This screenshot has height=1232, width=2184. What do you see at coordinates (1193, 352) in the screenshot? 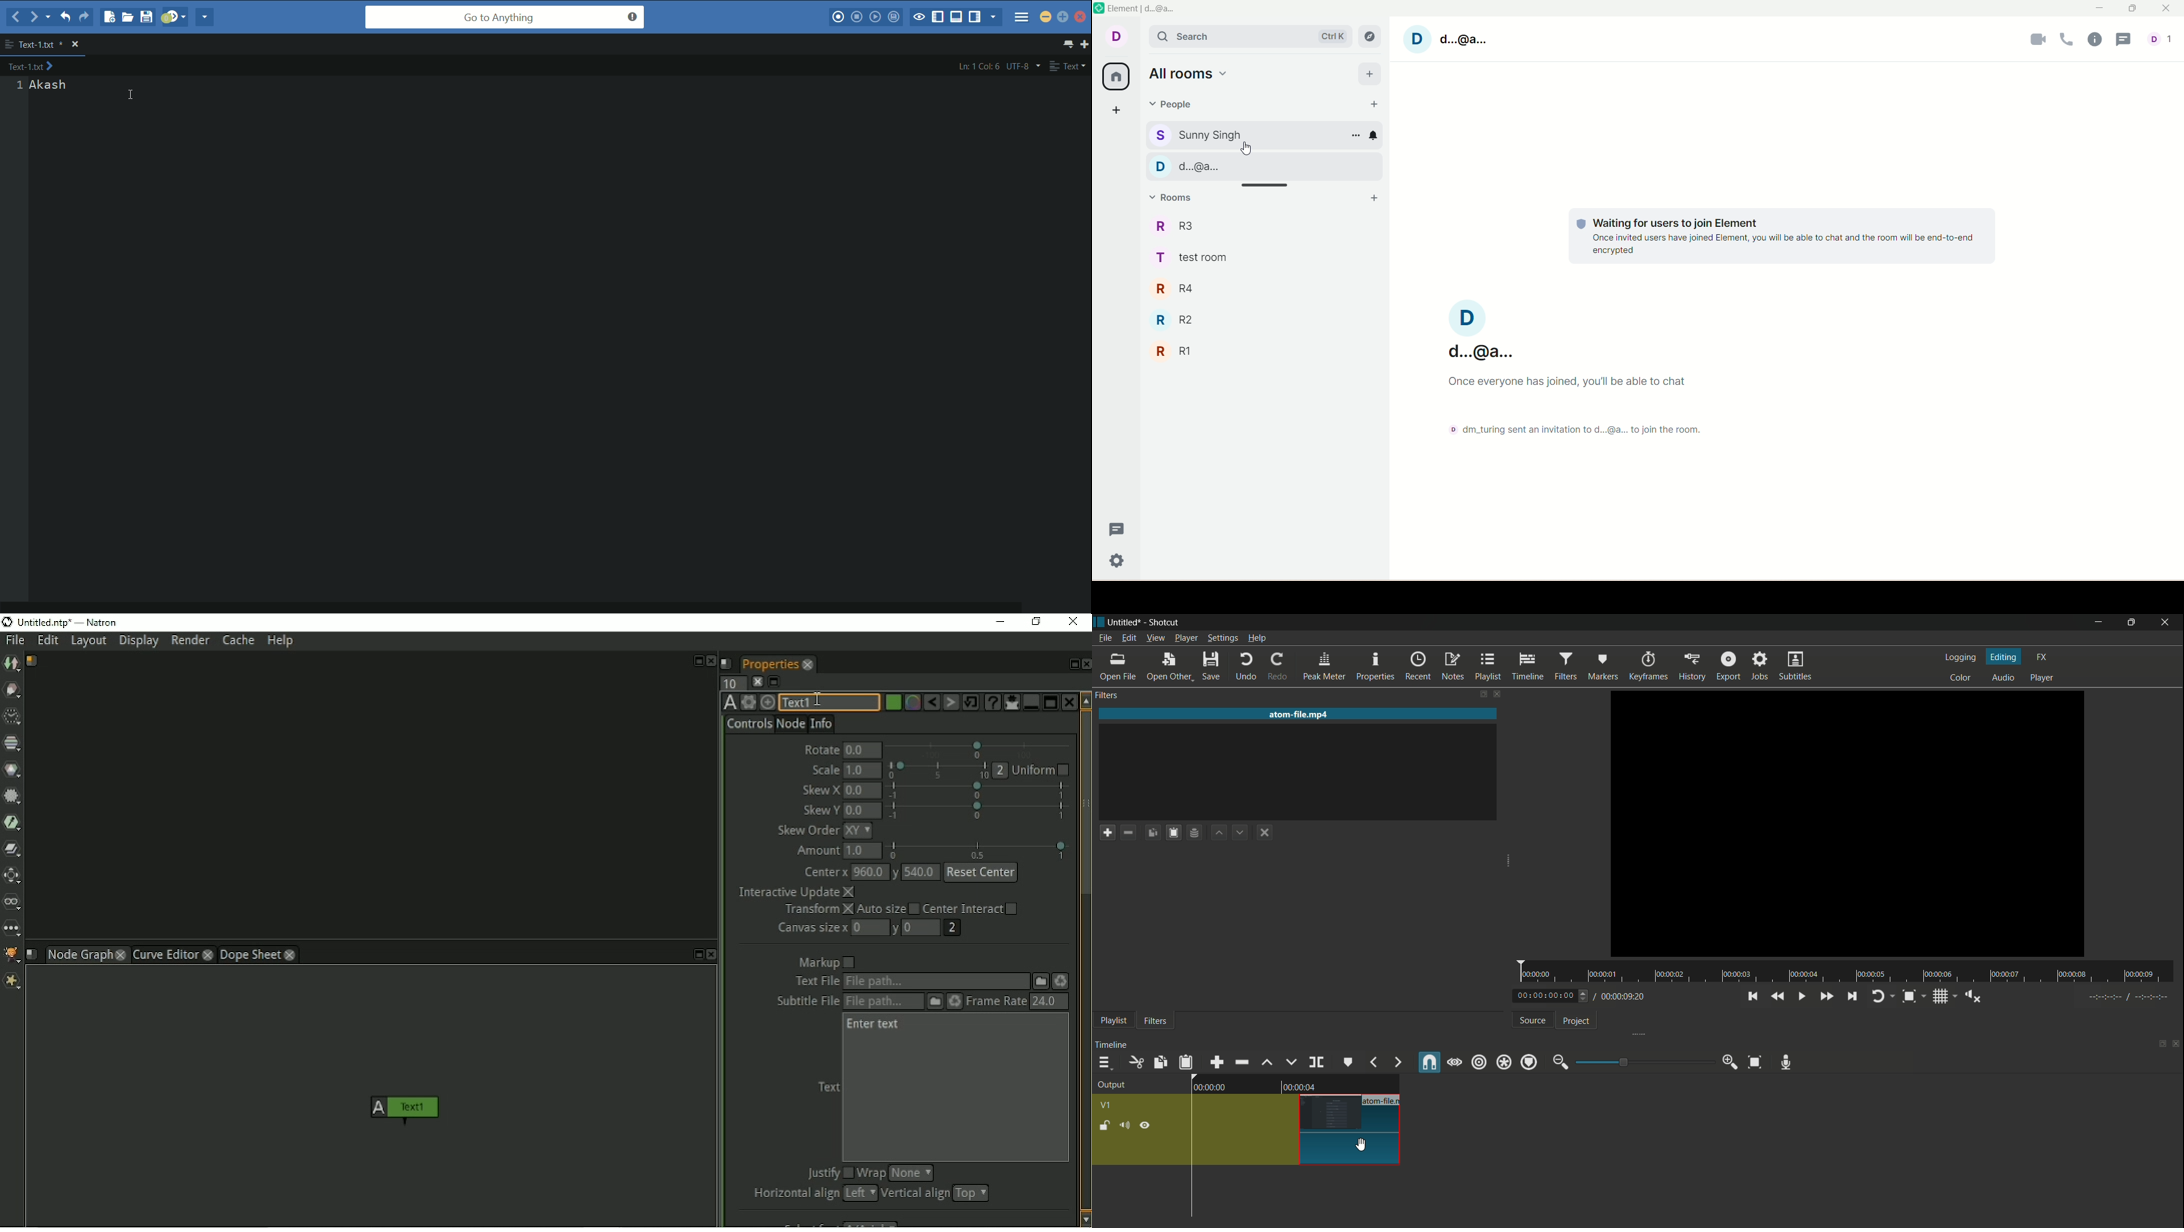
I see `R1` at bounding box center [1193, 352].